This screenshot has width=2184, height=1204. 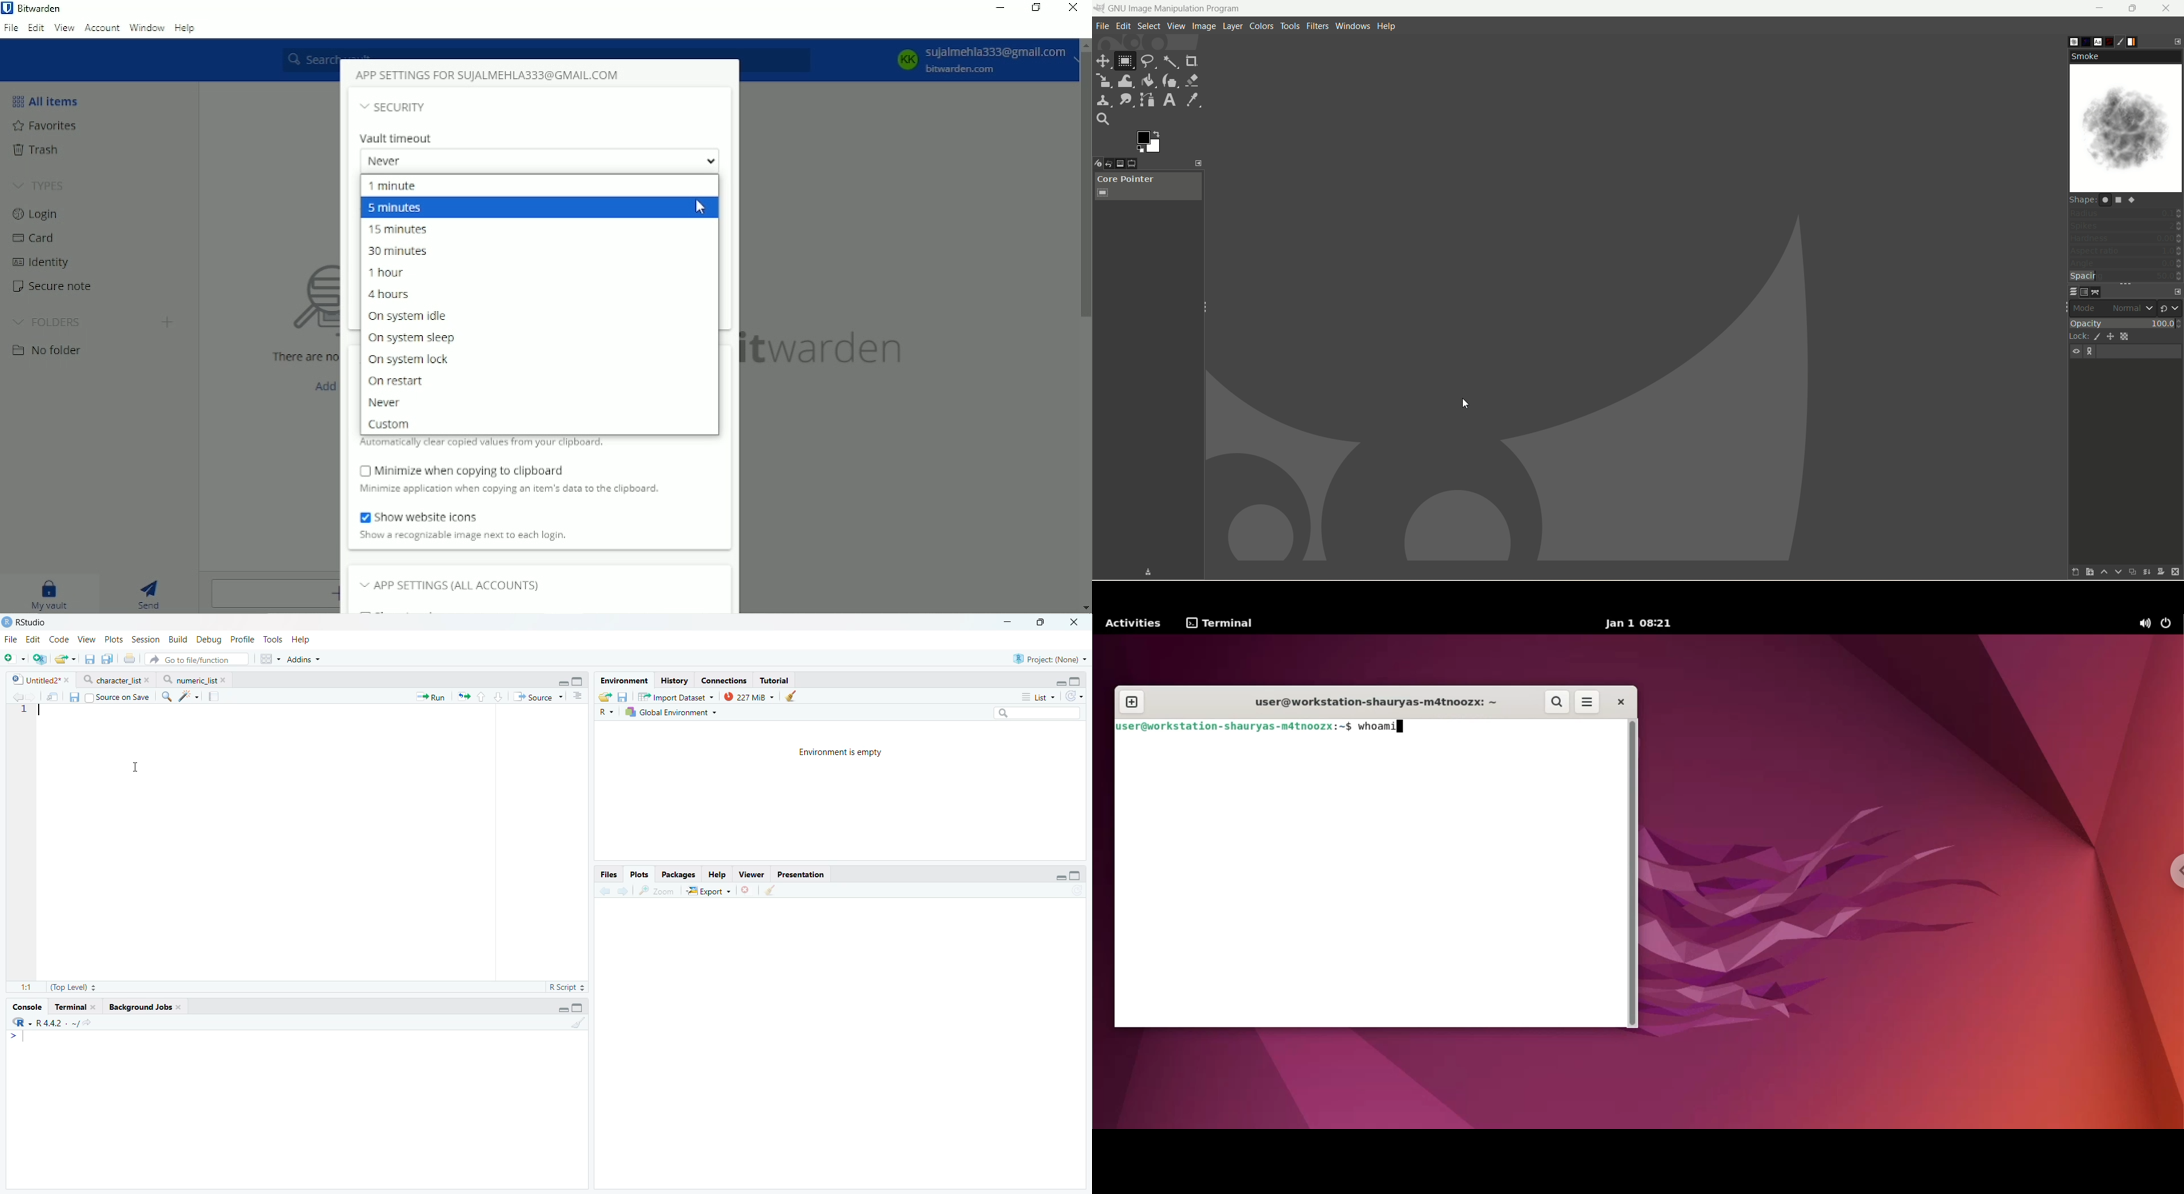 I want to click on Build, so click(x=179, y=640).